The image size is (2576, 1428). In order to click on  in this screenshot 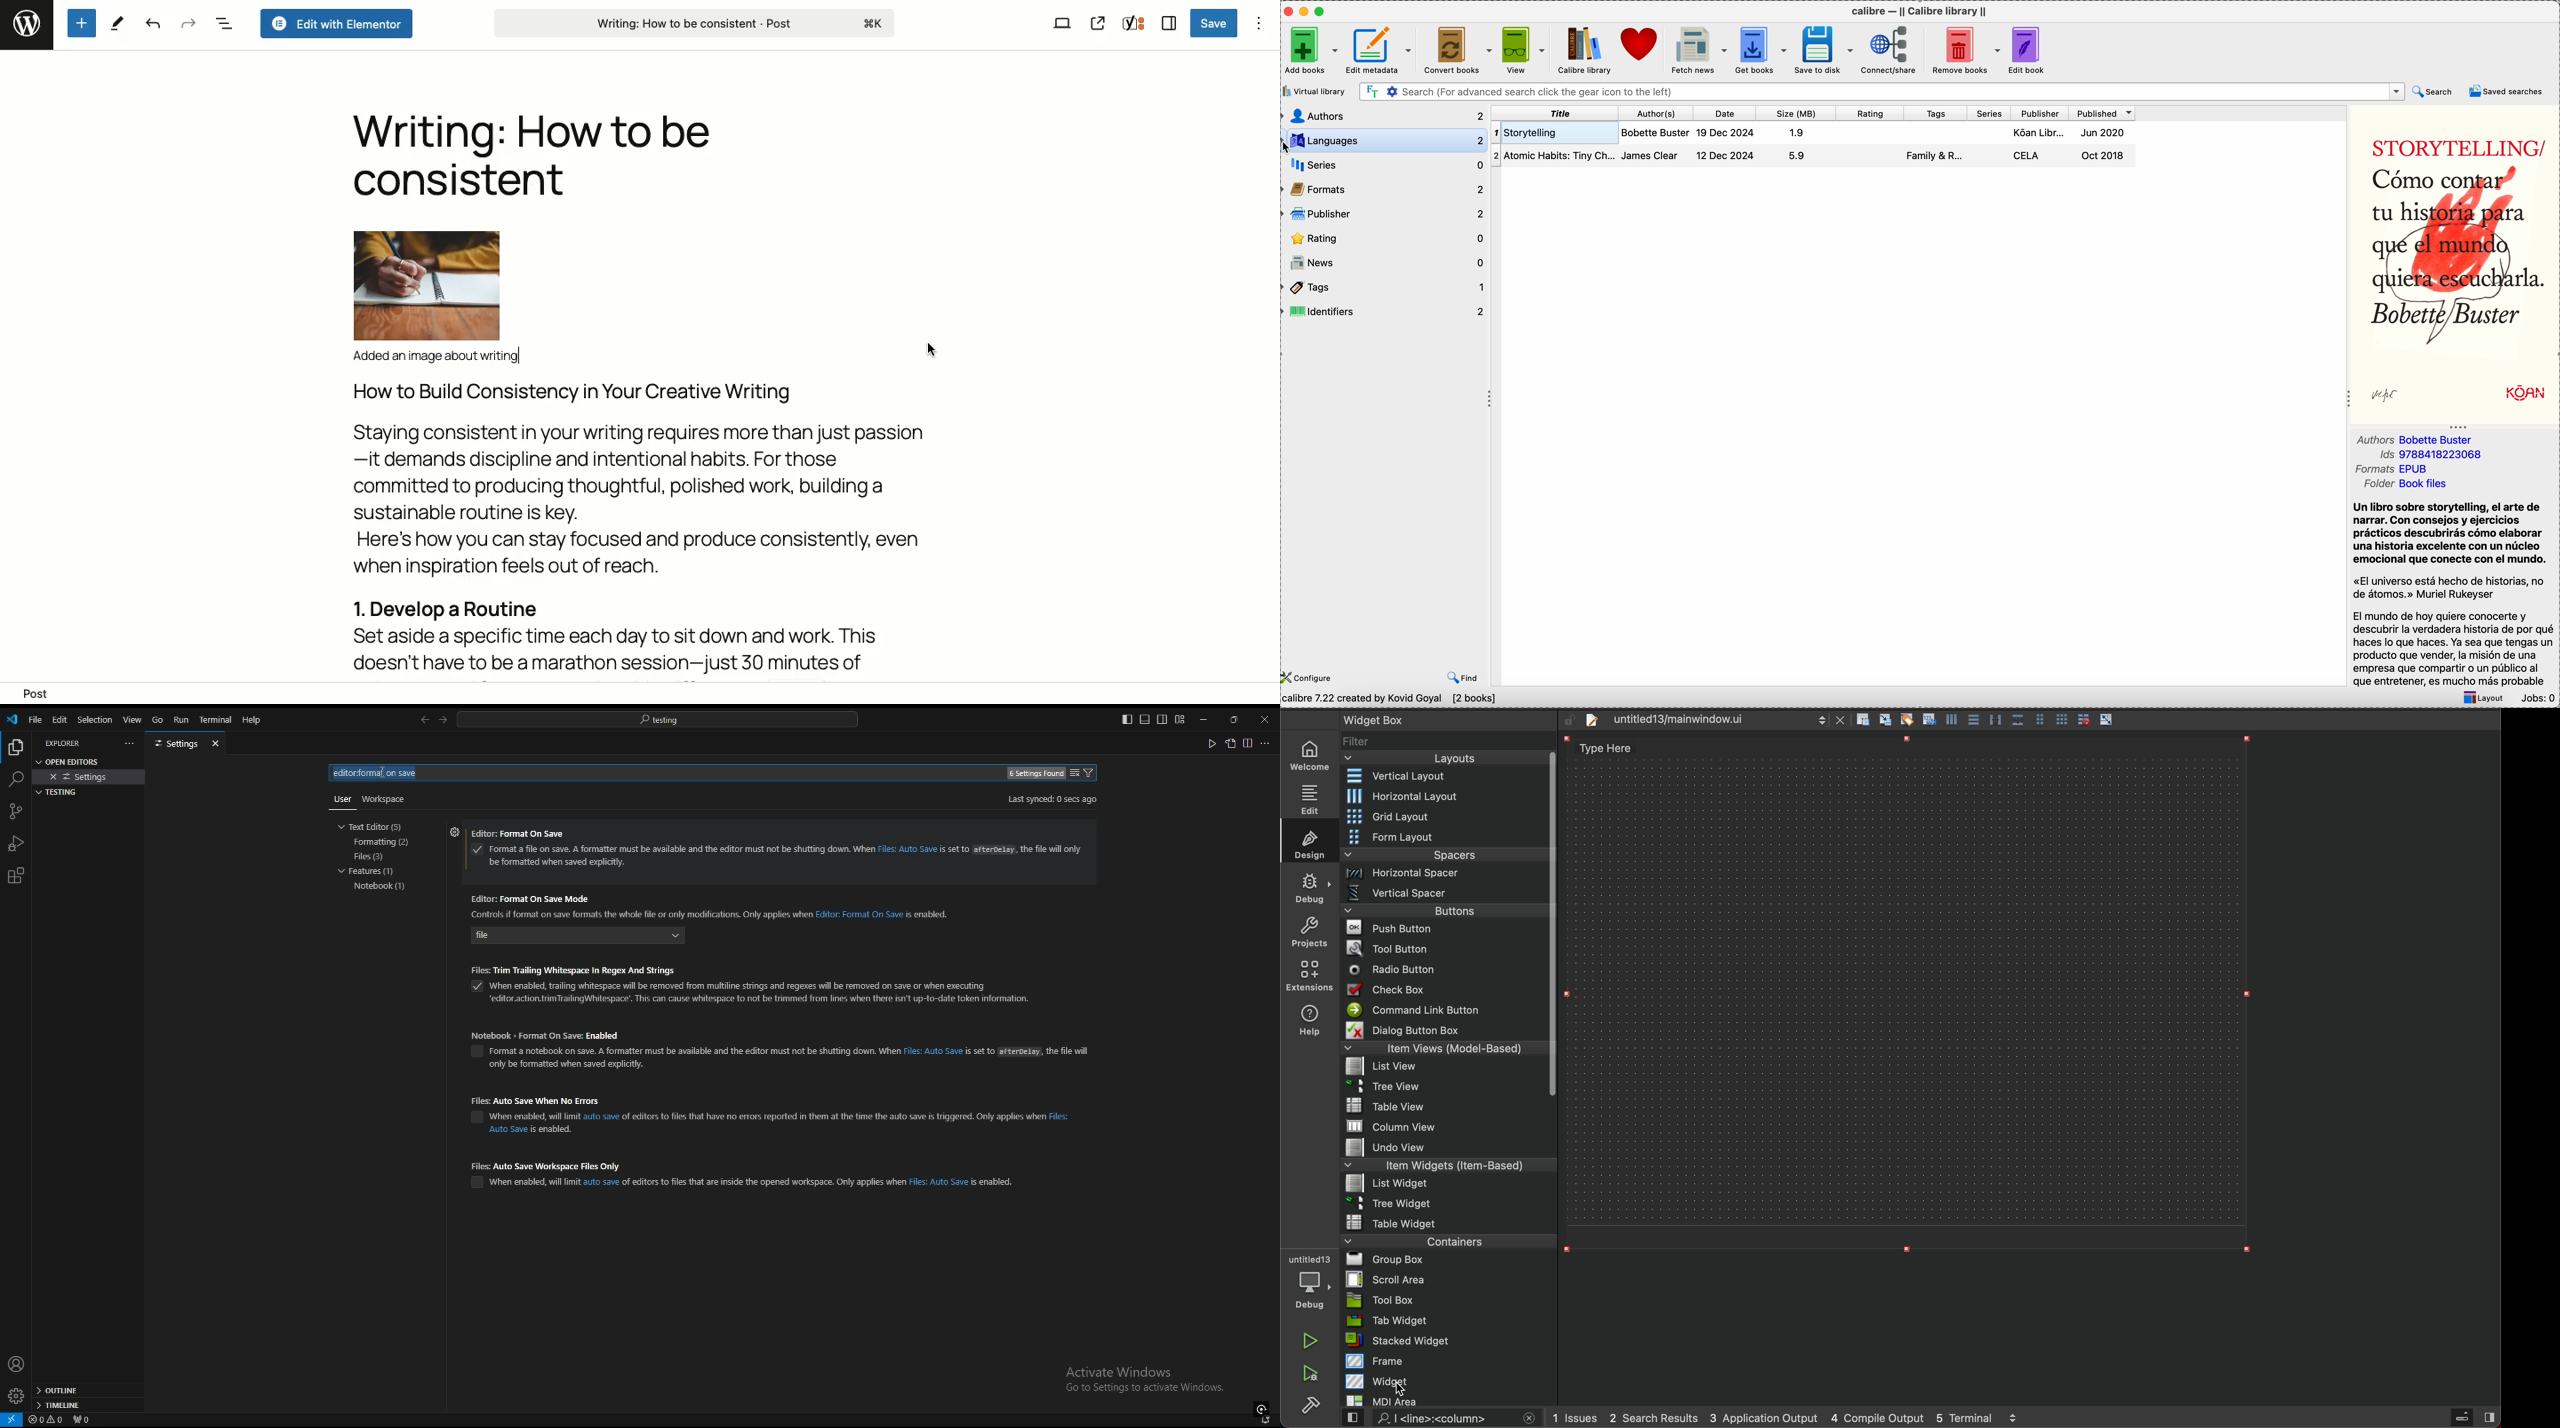, I will do `click(2084, 720)`.